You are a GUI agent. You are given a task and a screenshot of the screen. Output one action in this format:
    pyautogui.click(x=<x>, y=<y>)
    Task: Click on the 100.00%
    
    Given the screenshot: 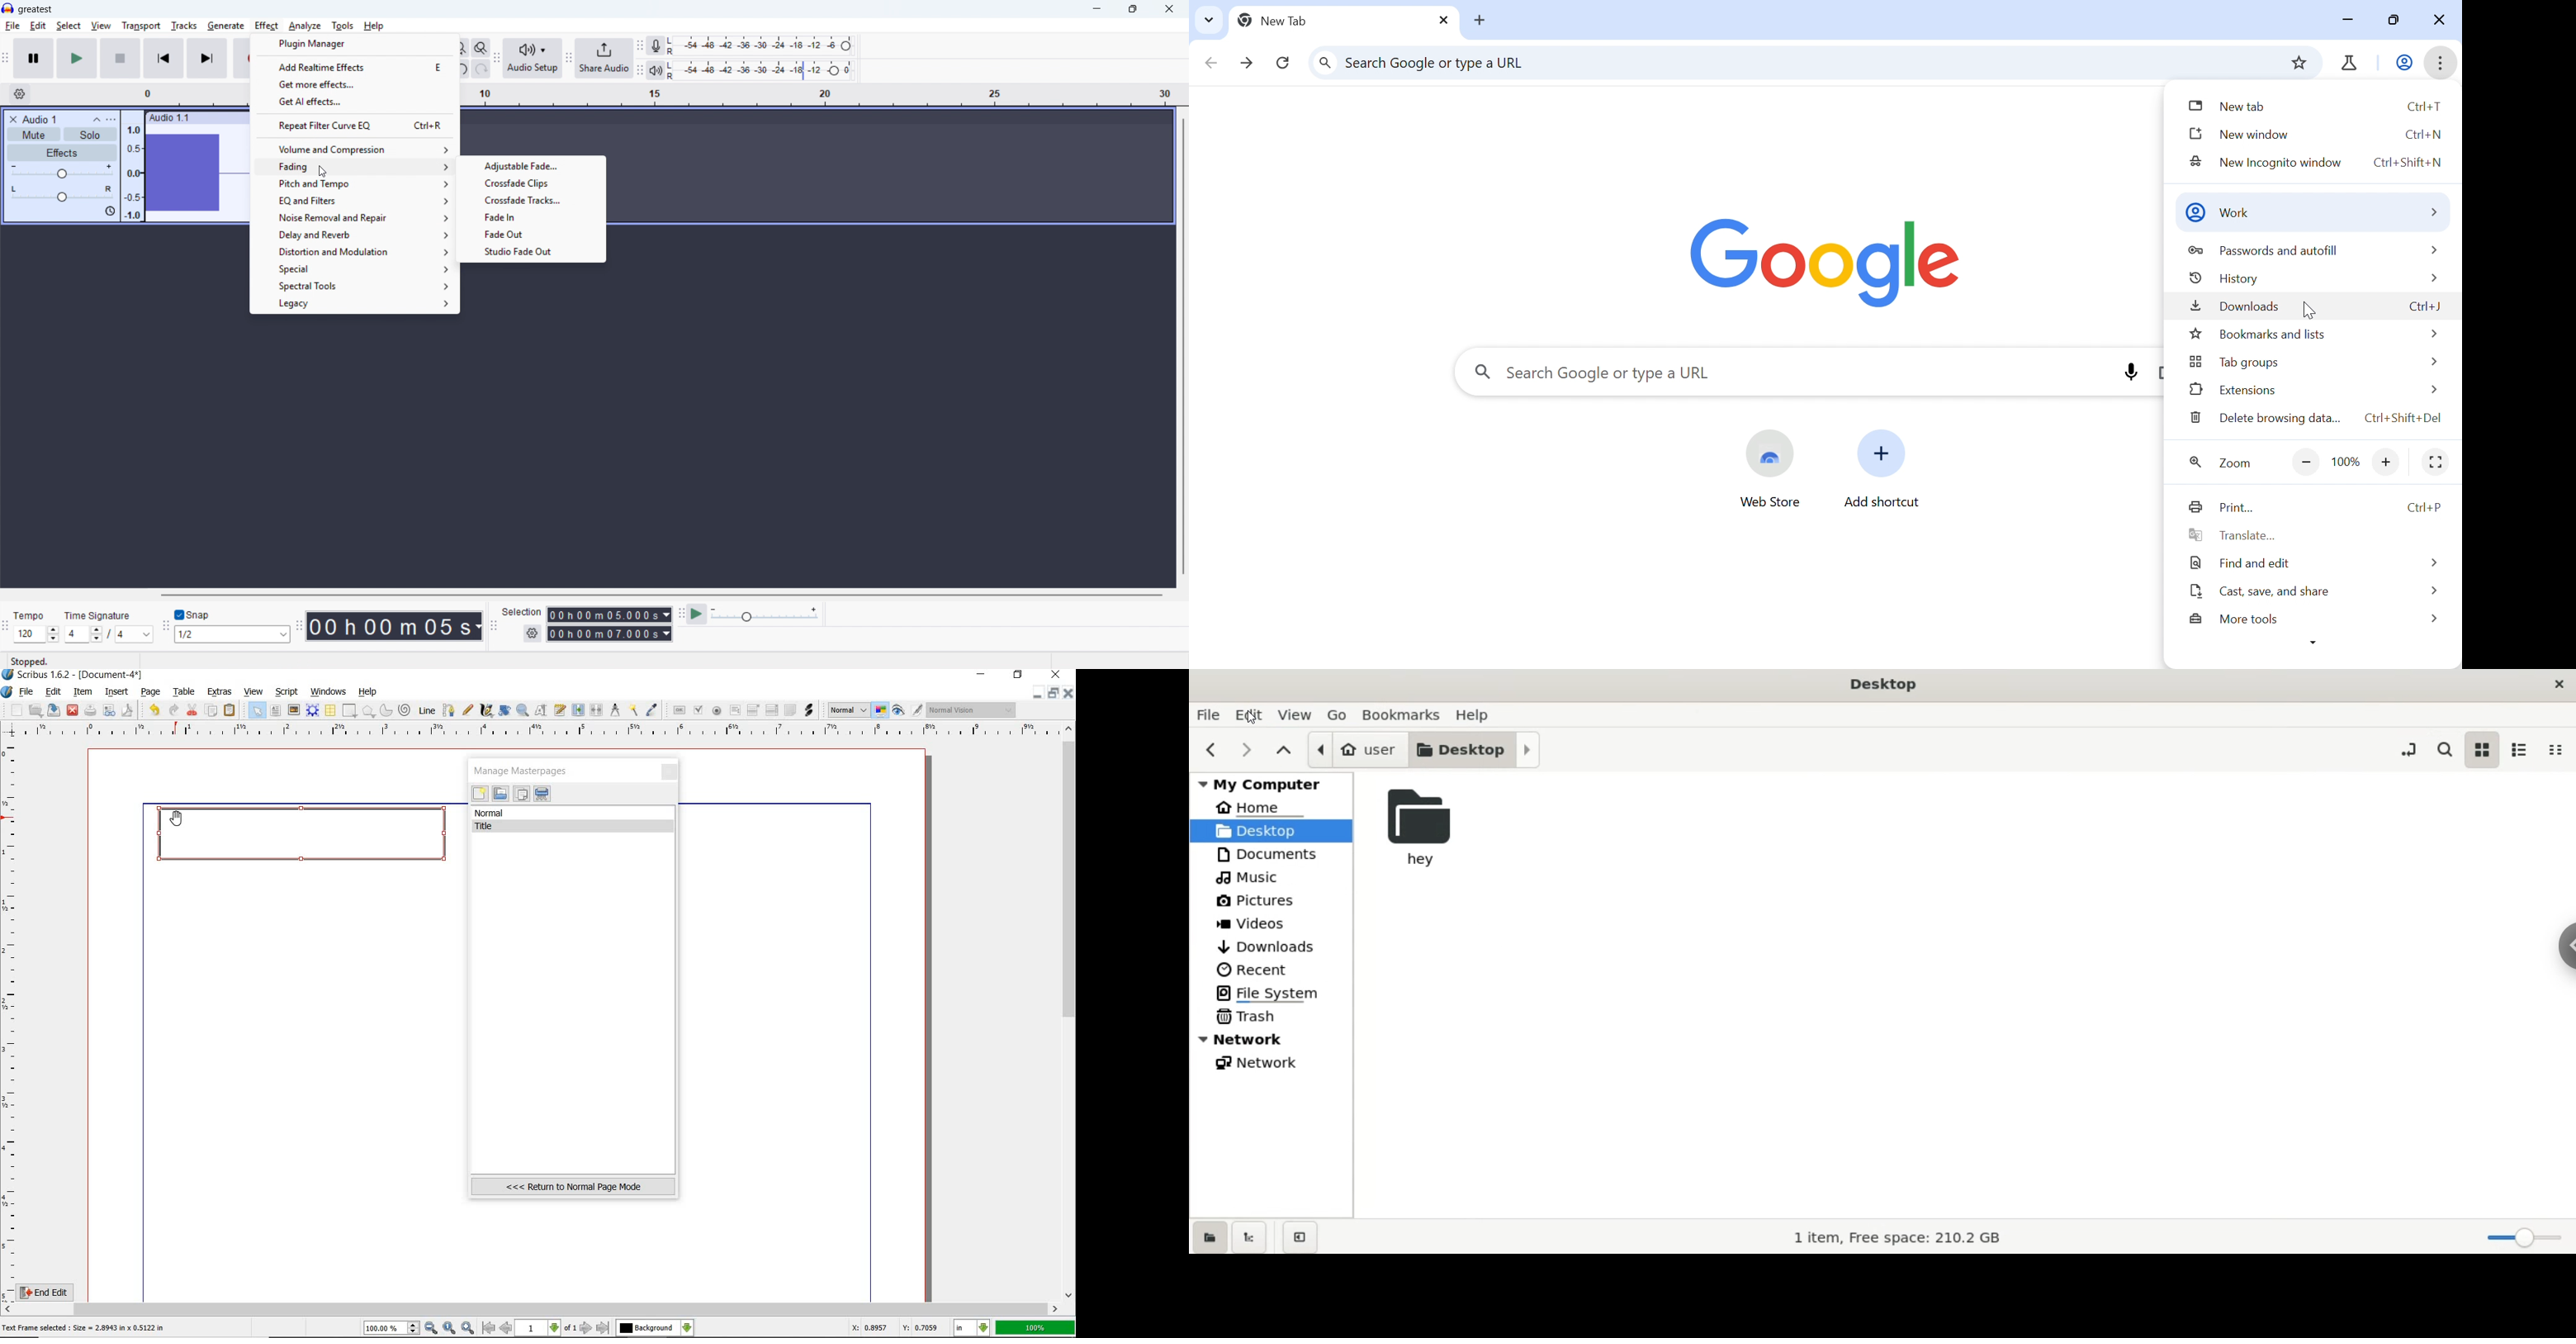 What is the action you would take?
    pyautogui.click(x=393, y=1328)
    